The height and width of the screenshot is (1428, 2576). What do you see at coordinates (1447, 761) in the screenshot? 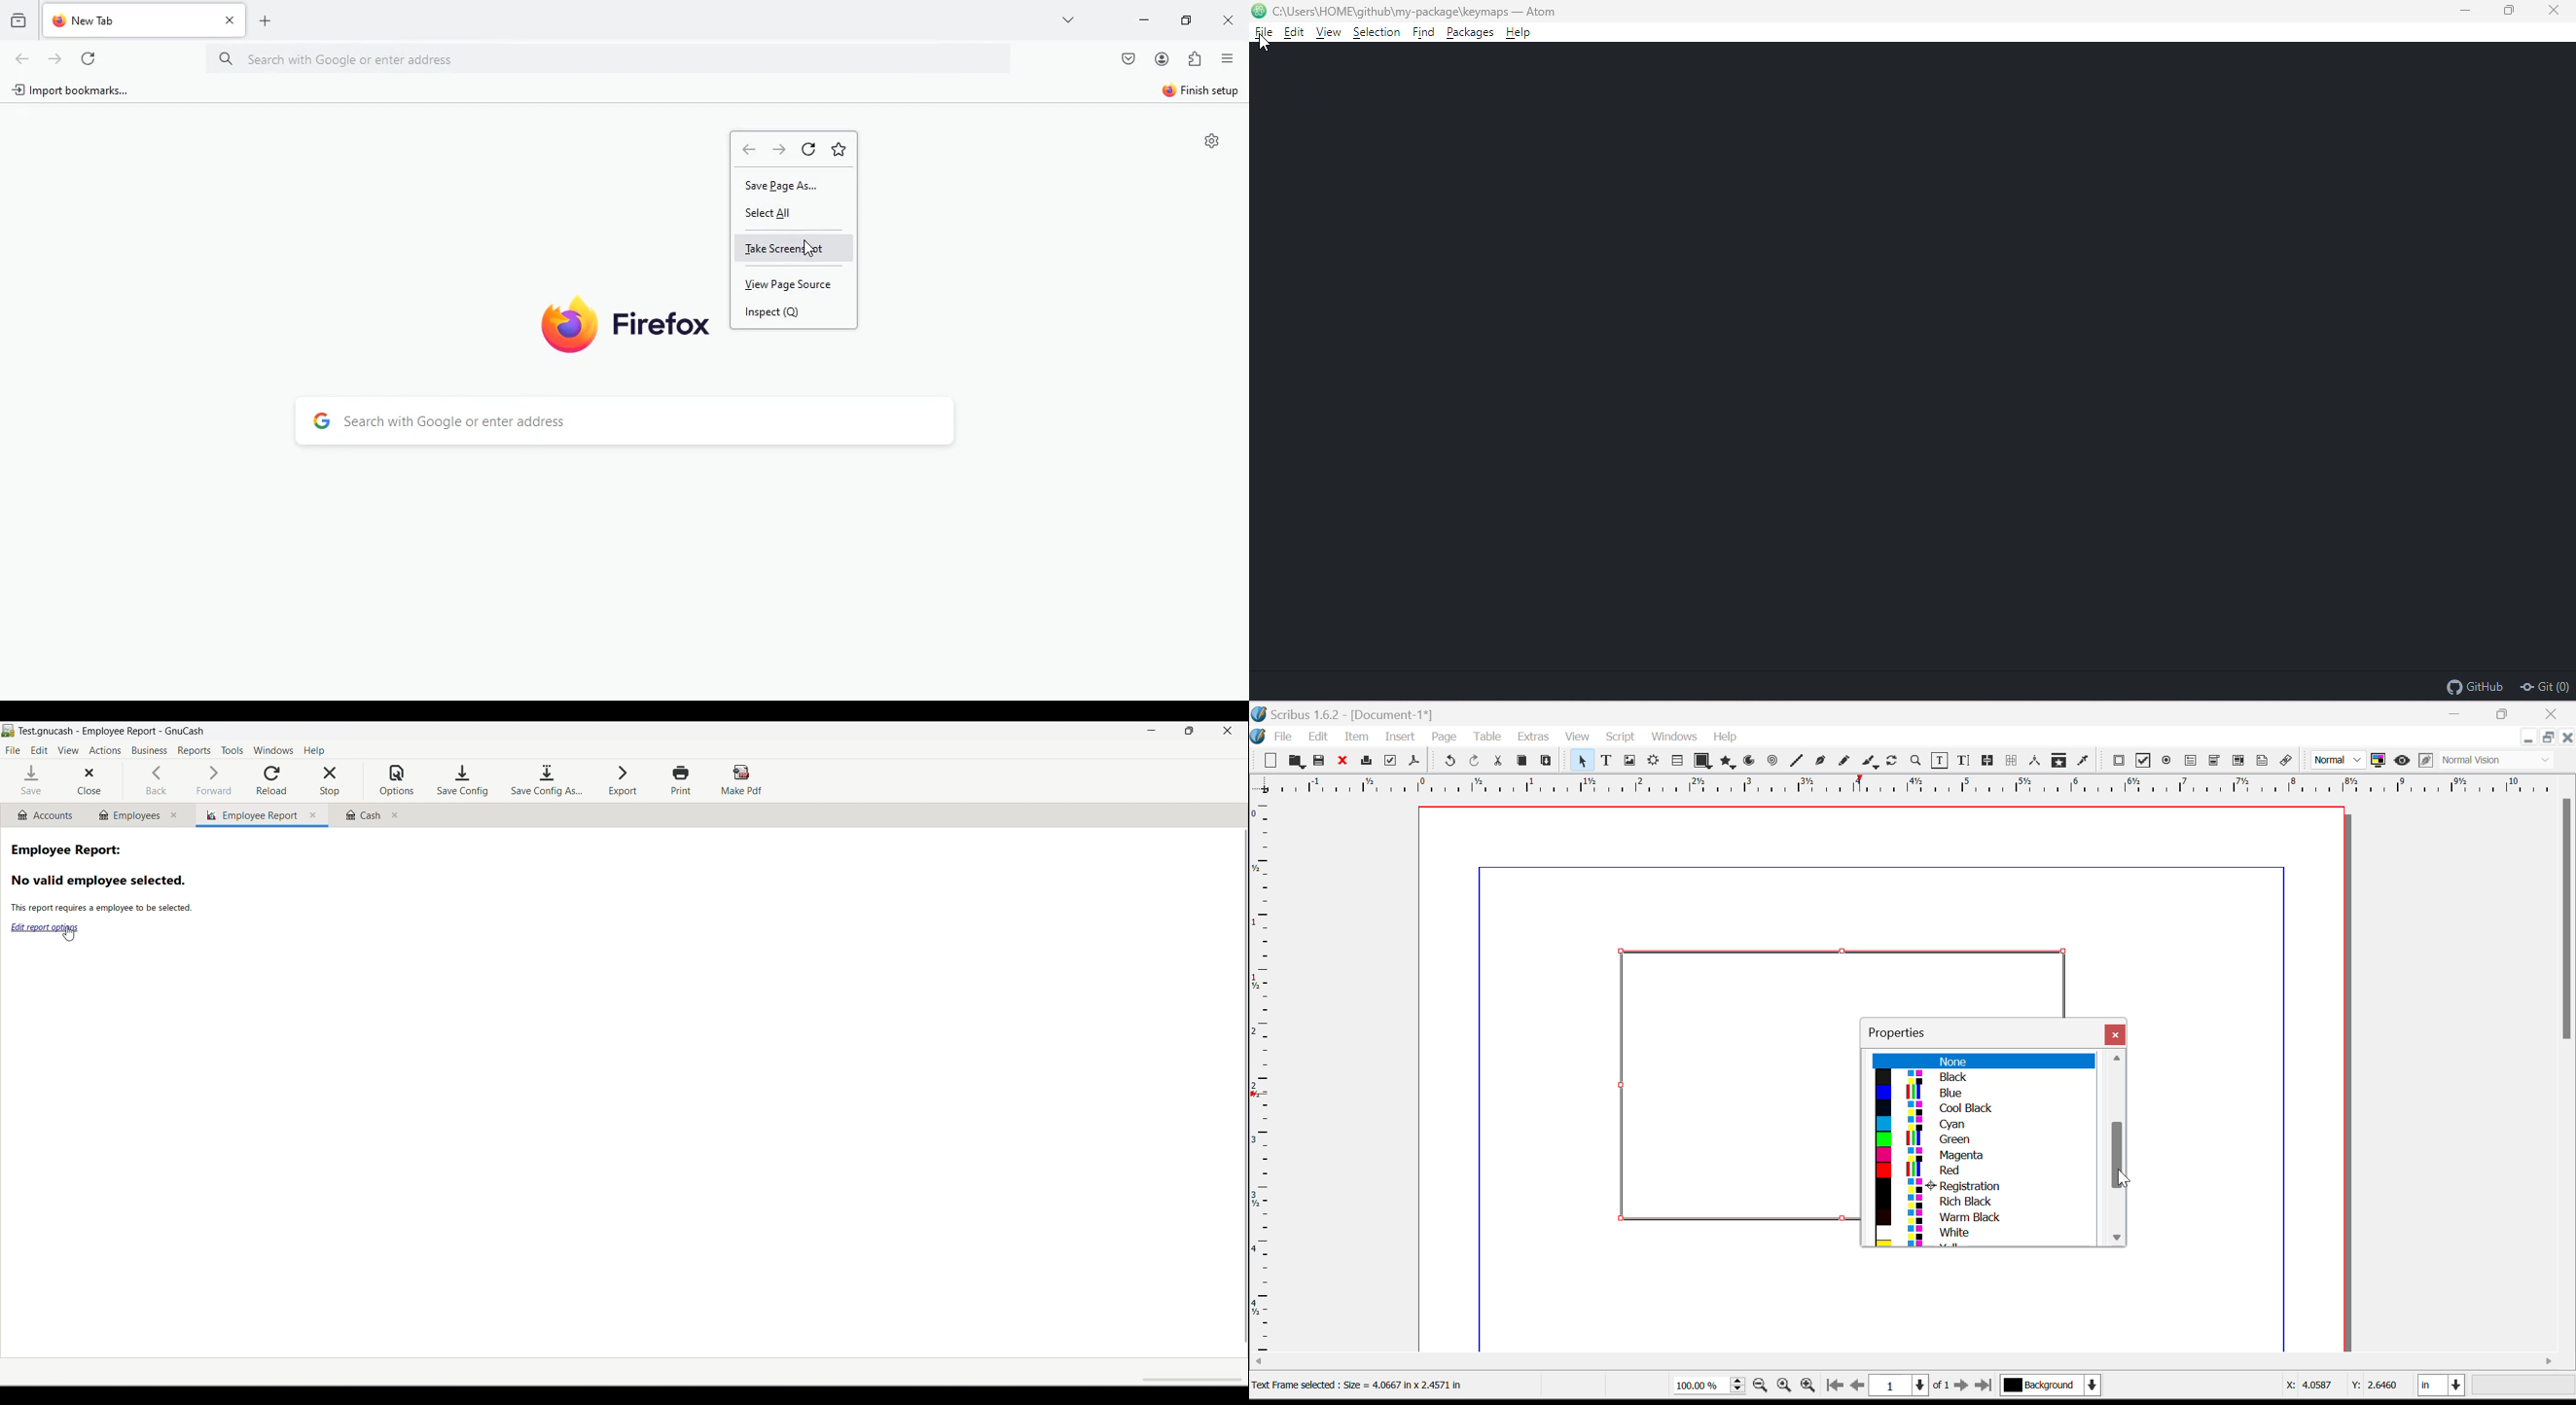
I see `Undo` at bounding box center [1447, 761].